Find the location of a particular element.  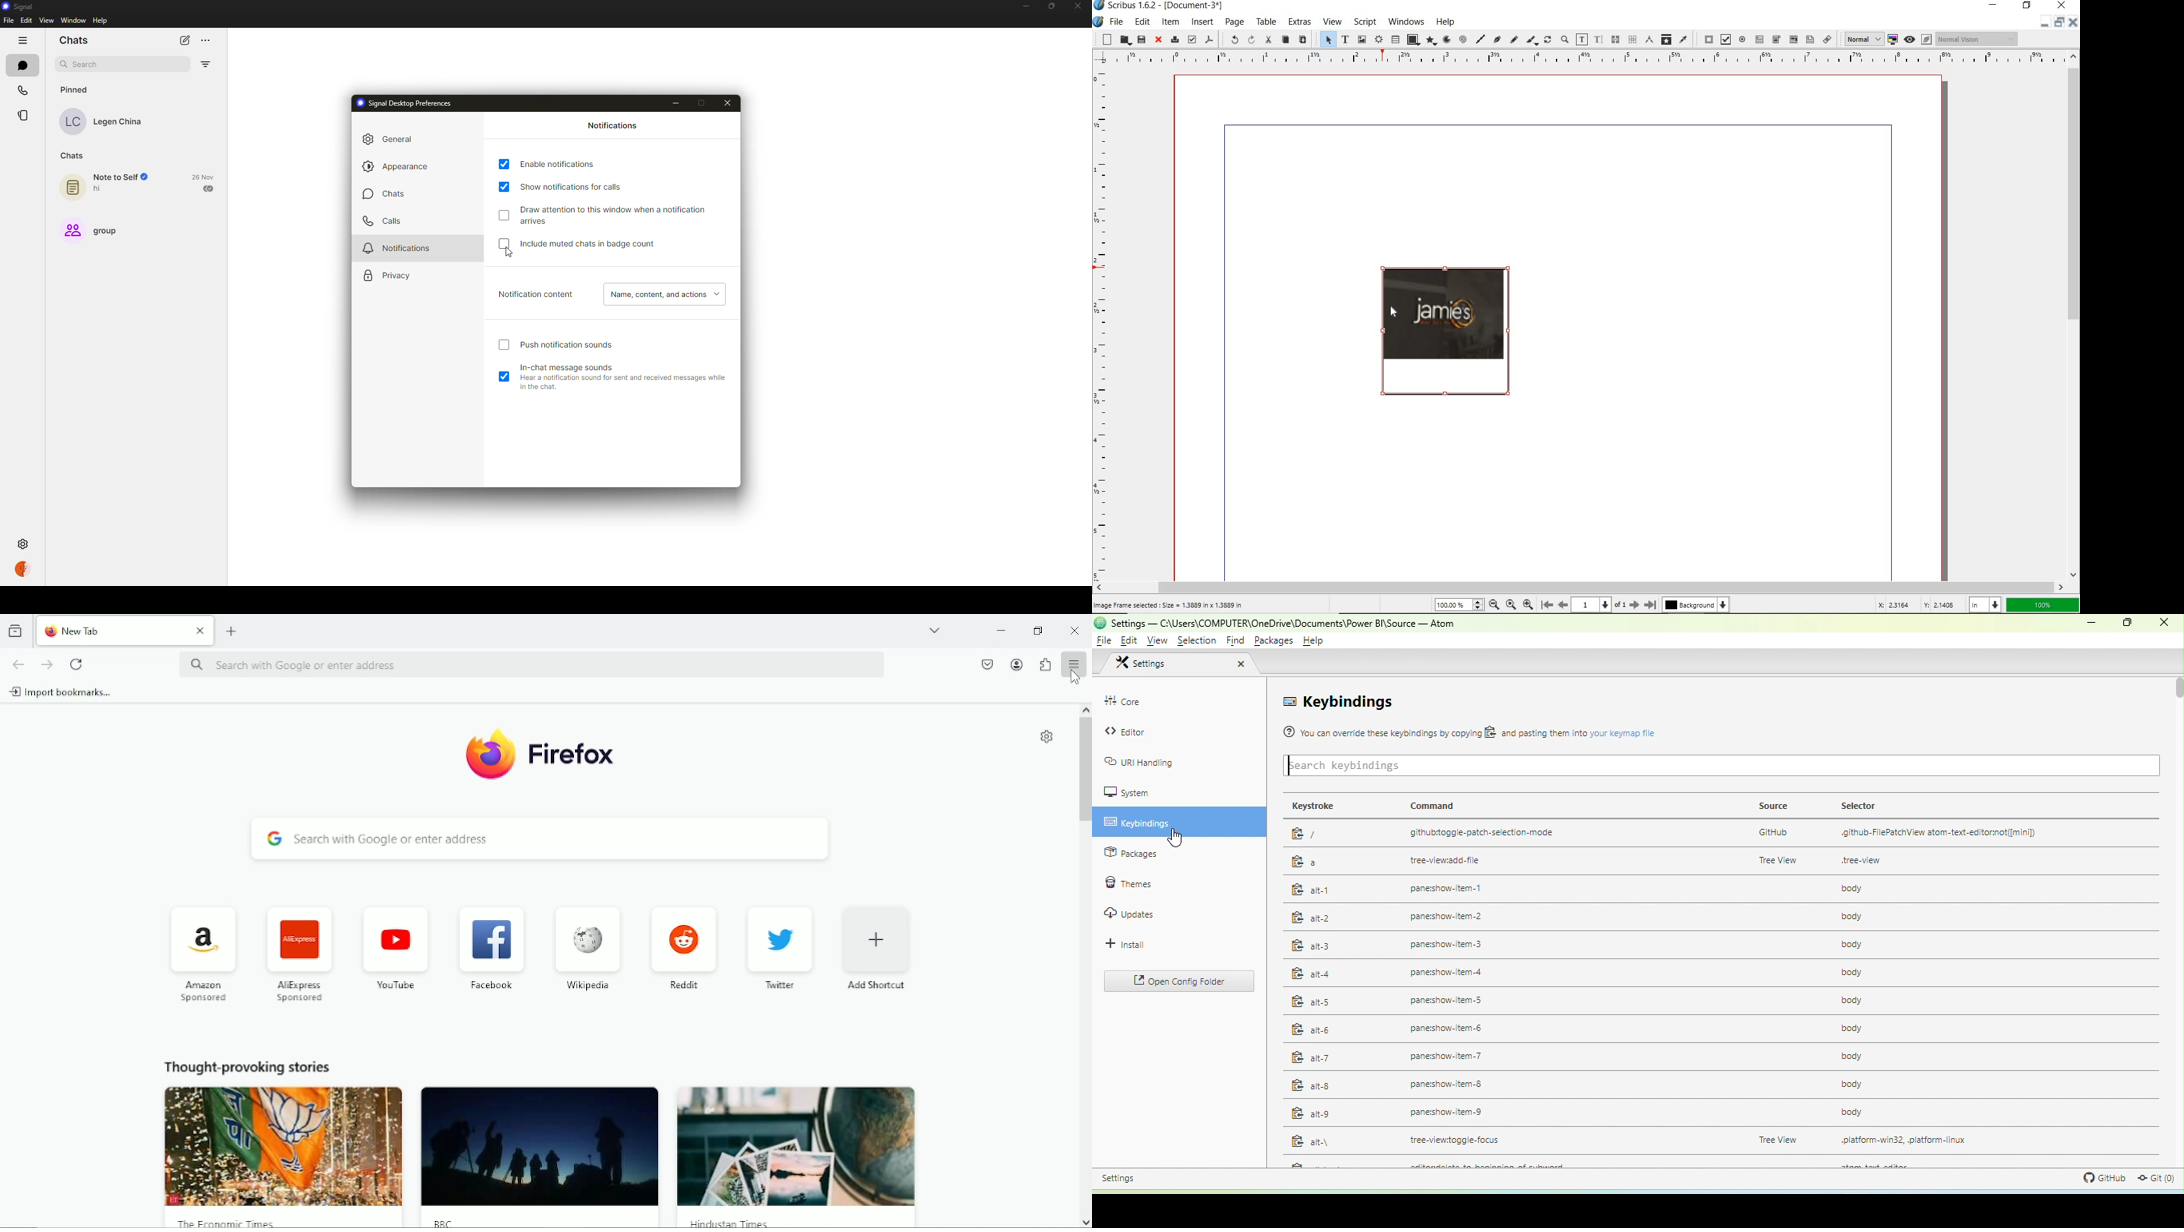

chats is located at coordinates (74, 40).